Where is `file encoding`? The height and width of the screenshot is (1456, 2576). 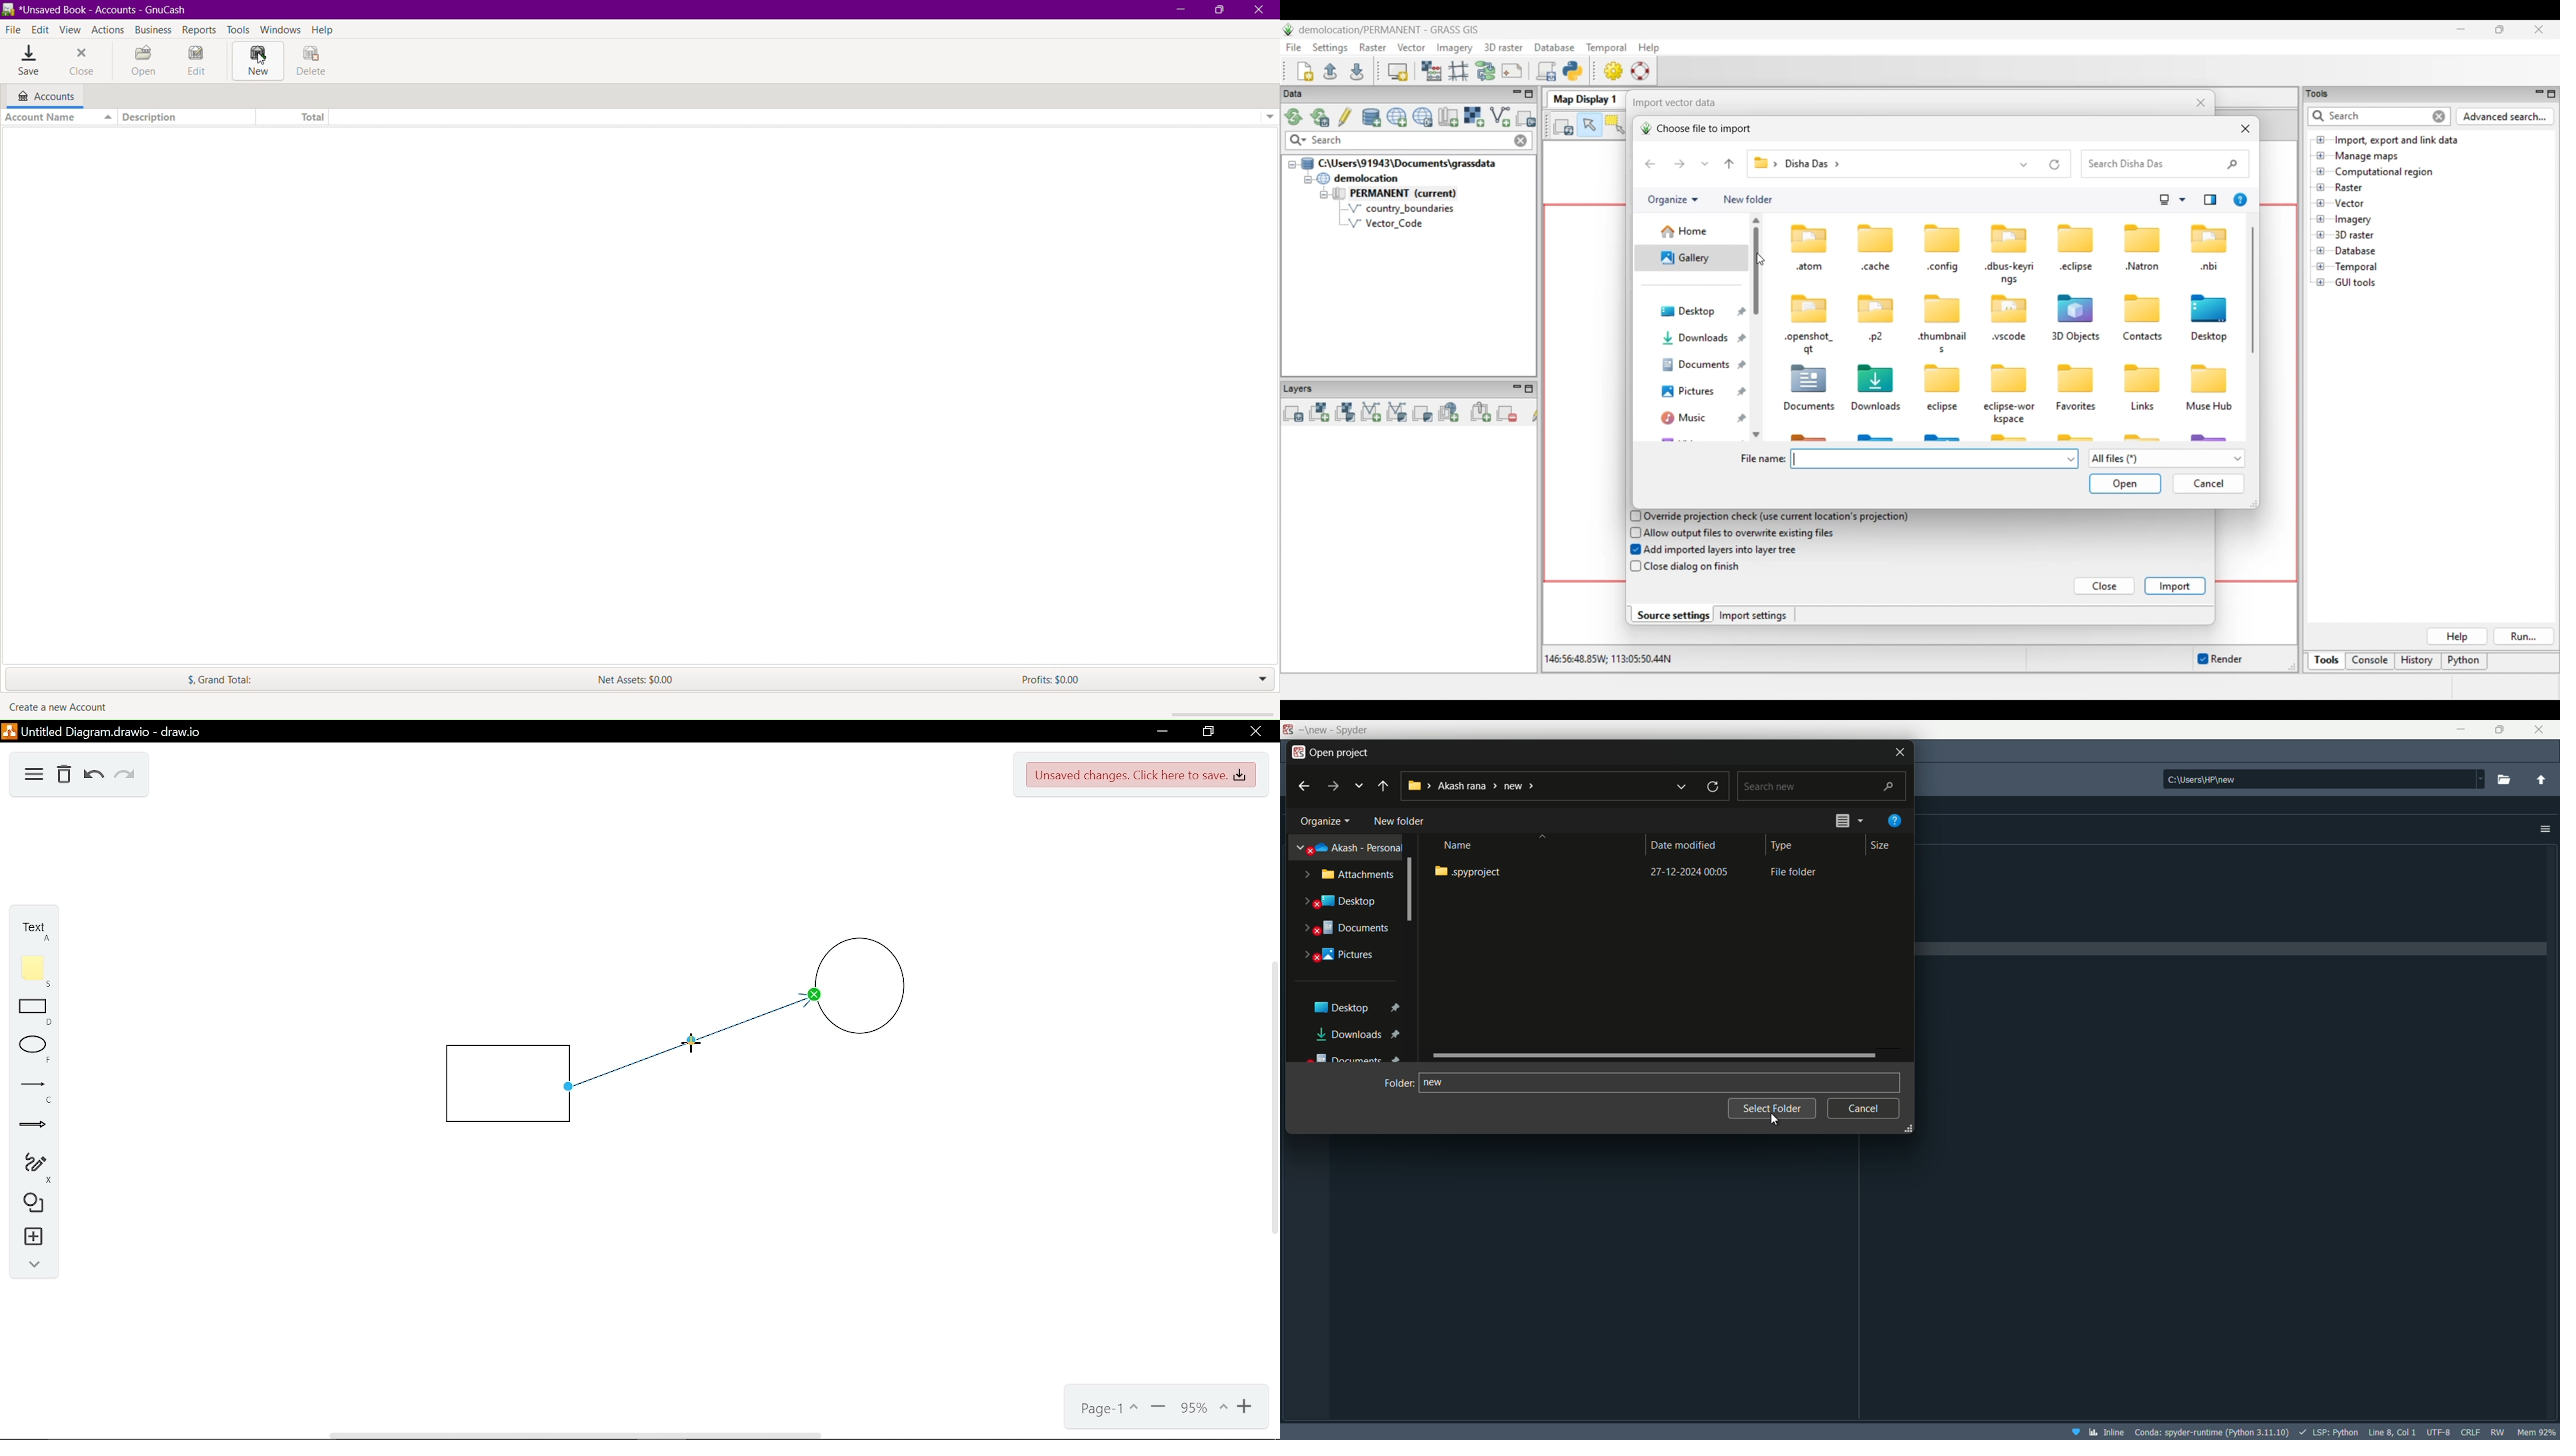
file encoding is located at coordinates (2438, 1431).